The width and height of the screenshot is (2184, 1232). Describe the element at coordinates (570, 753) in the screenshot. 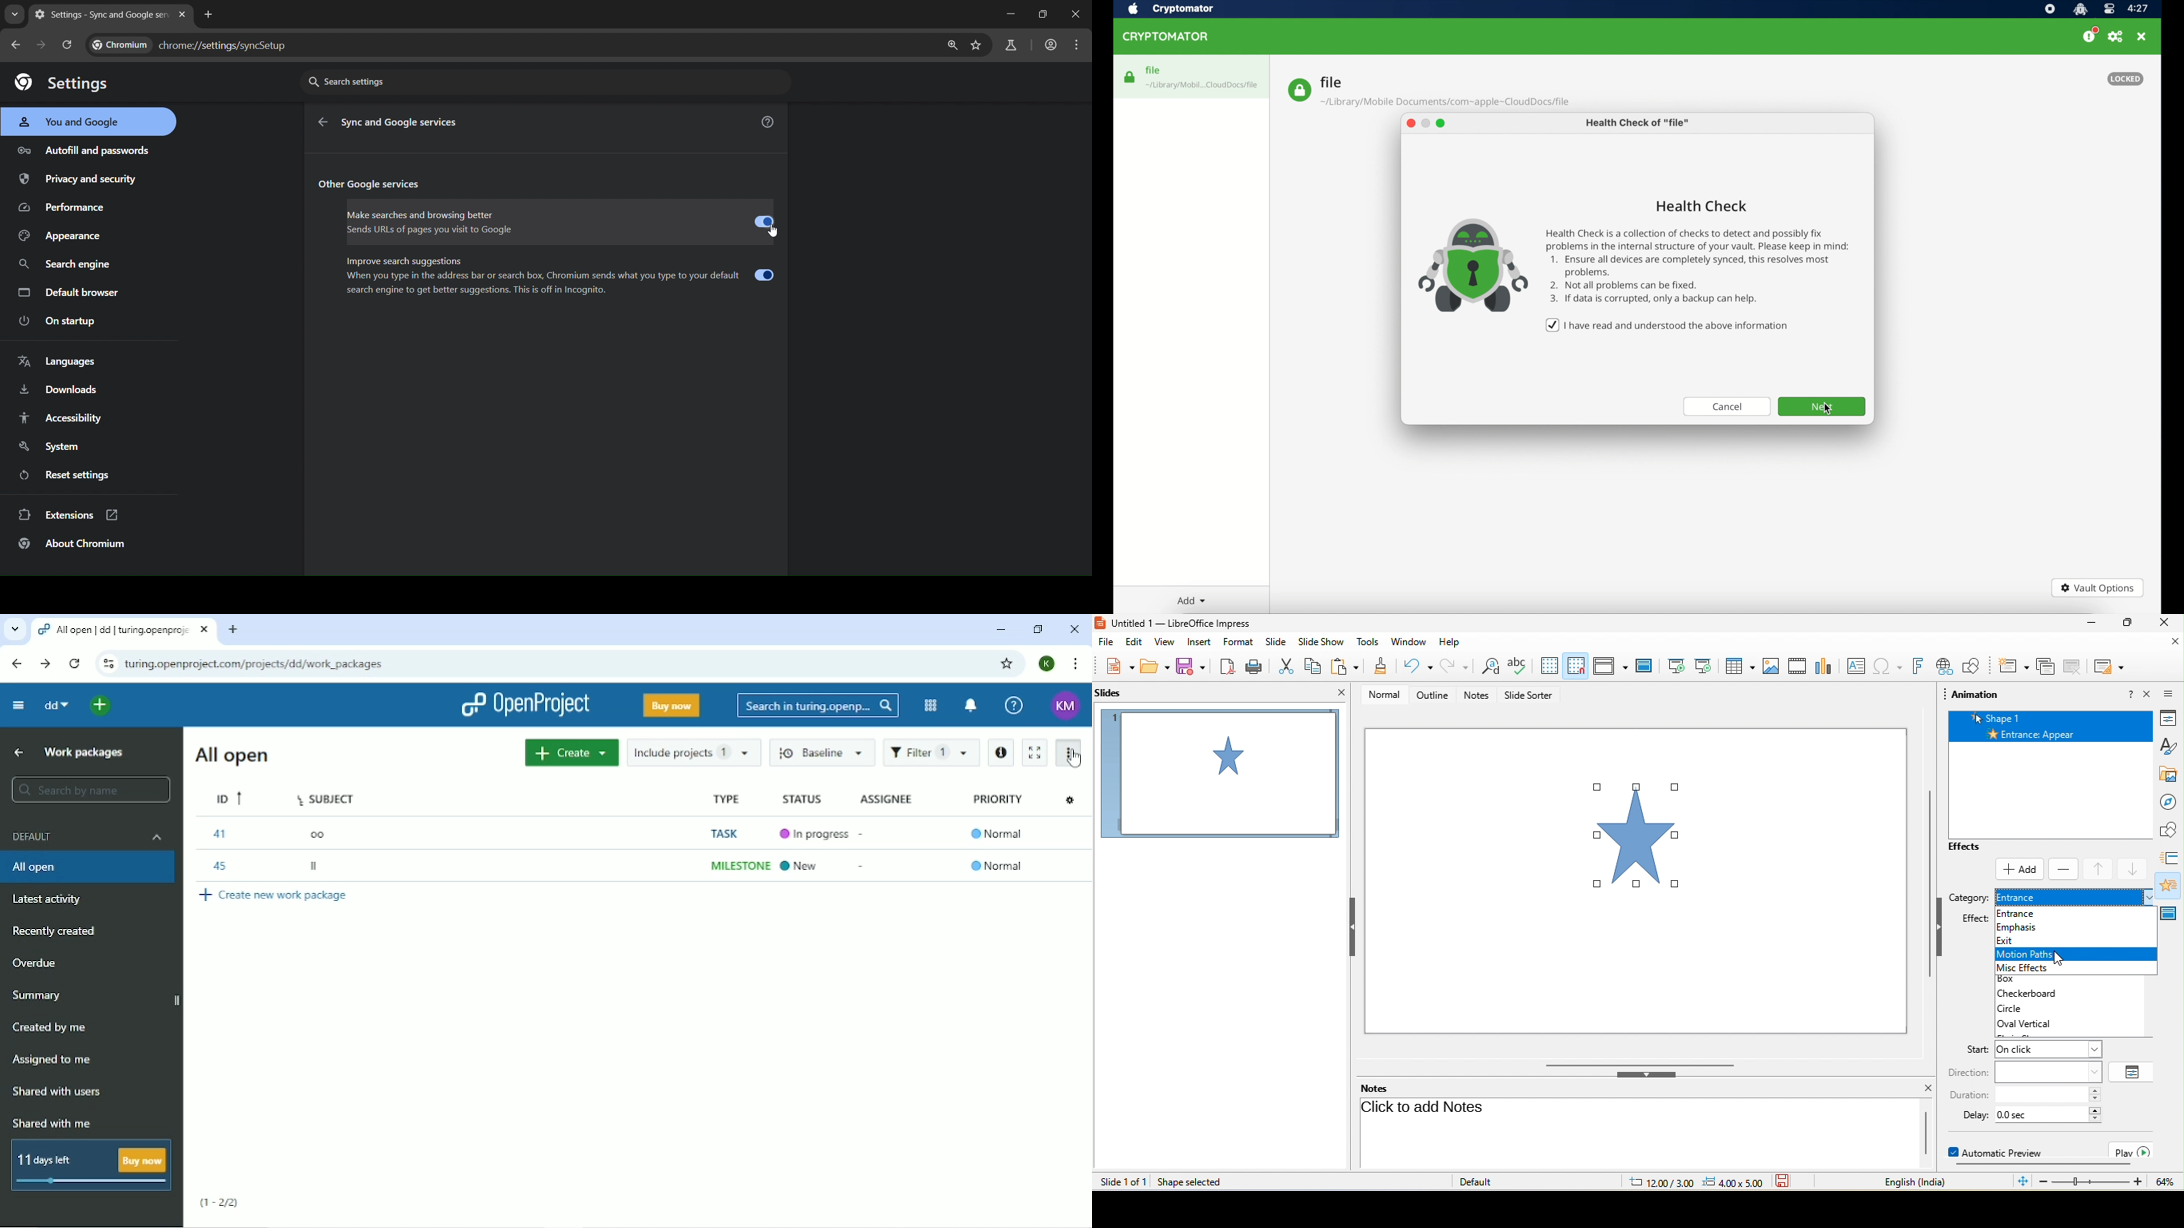

I see `Create` at that location.